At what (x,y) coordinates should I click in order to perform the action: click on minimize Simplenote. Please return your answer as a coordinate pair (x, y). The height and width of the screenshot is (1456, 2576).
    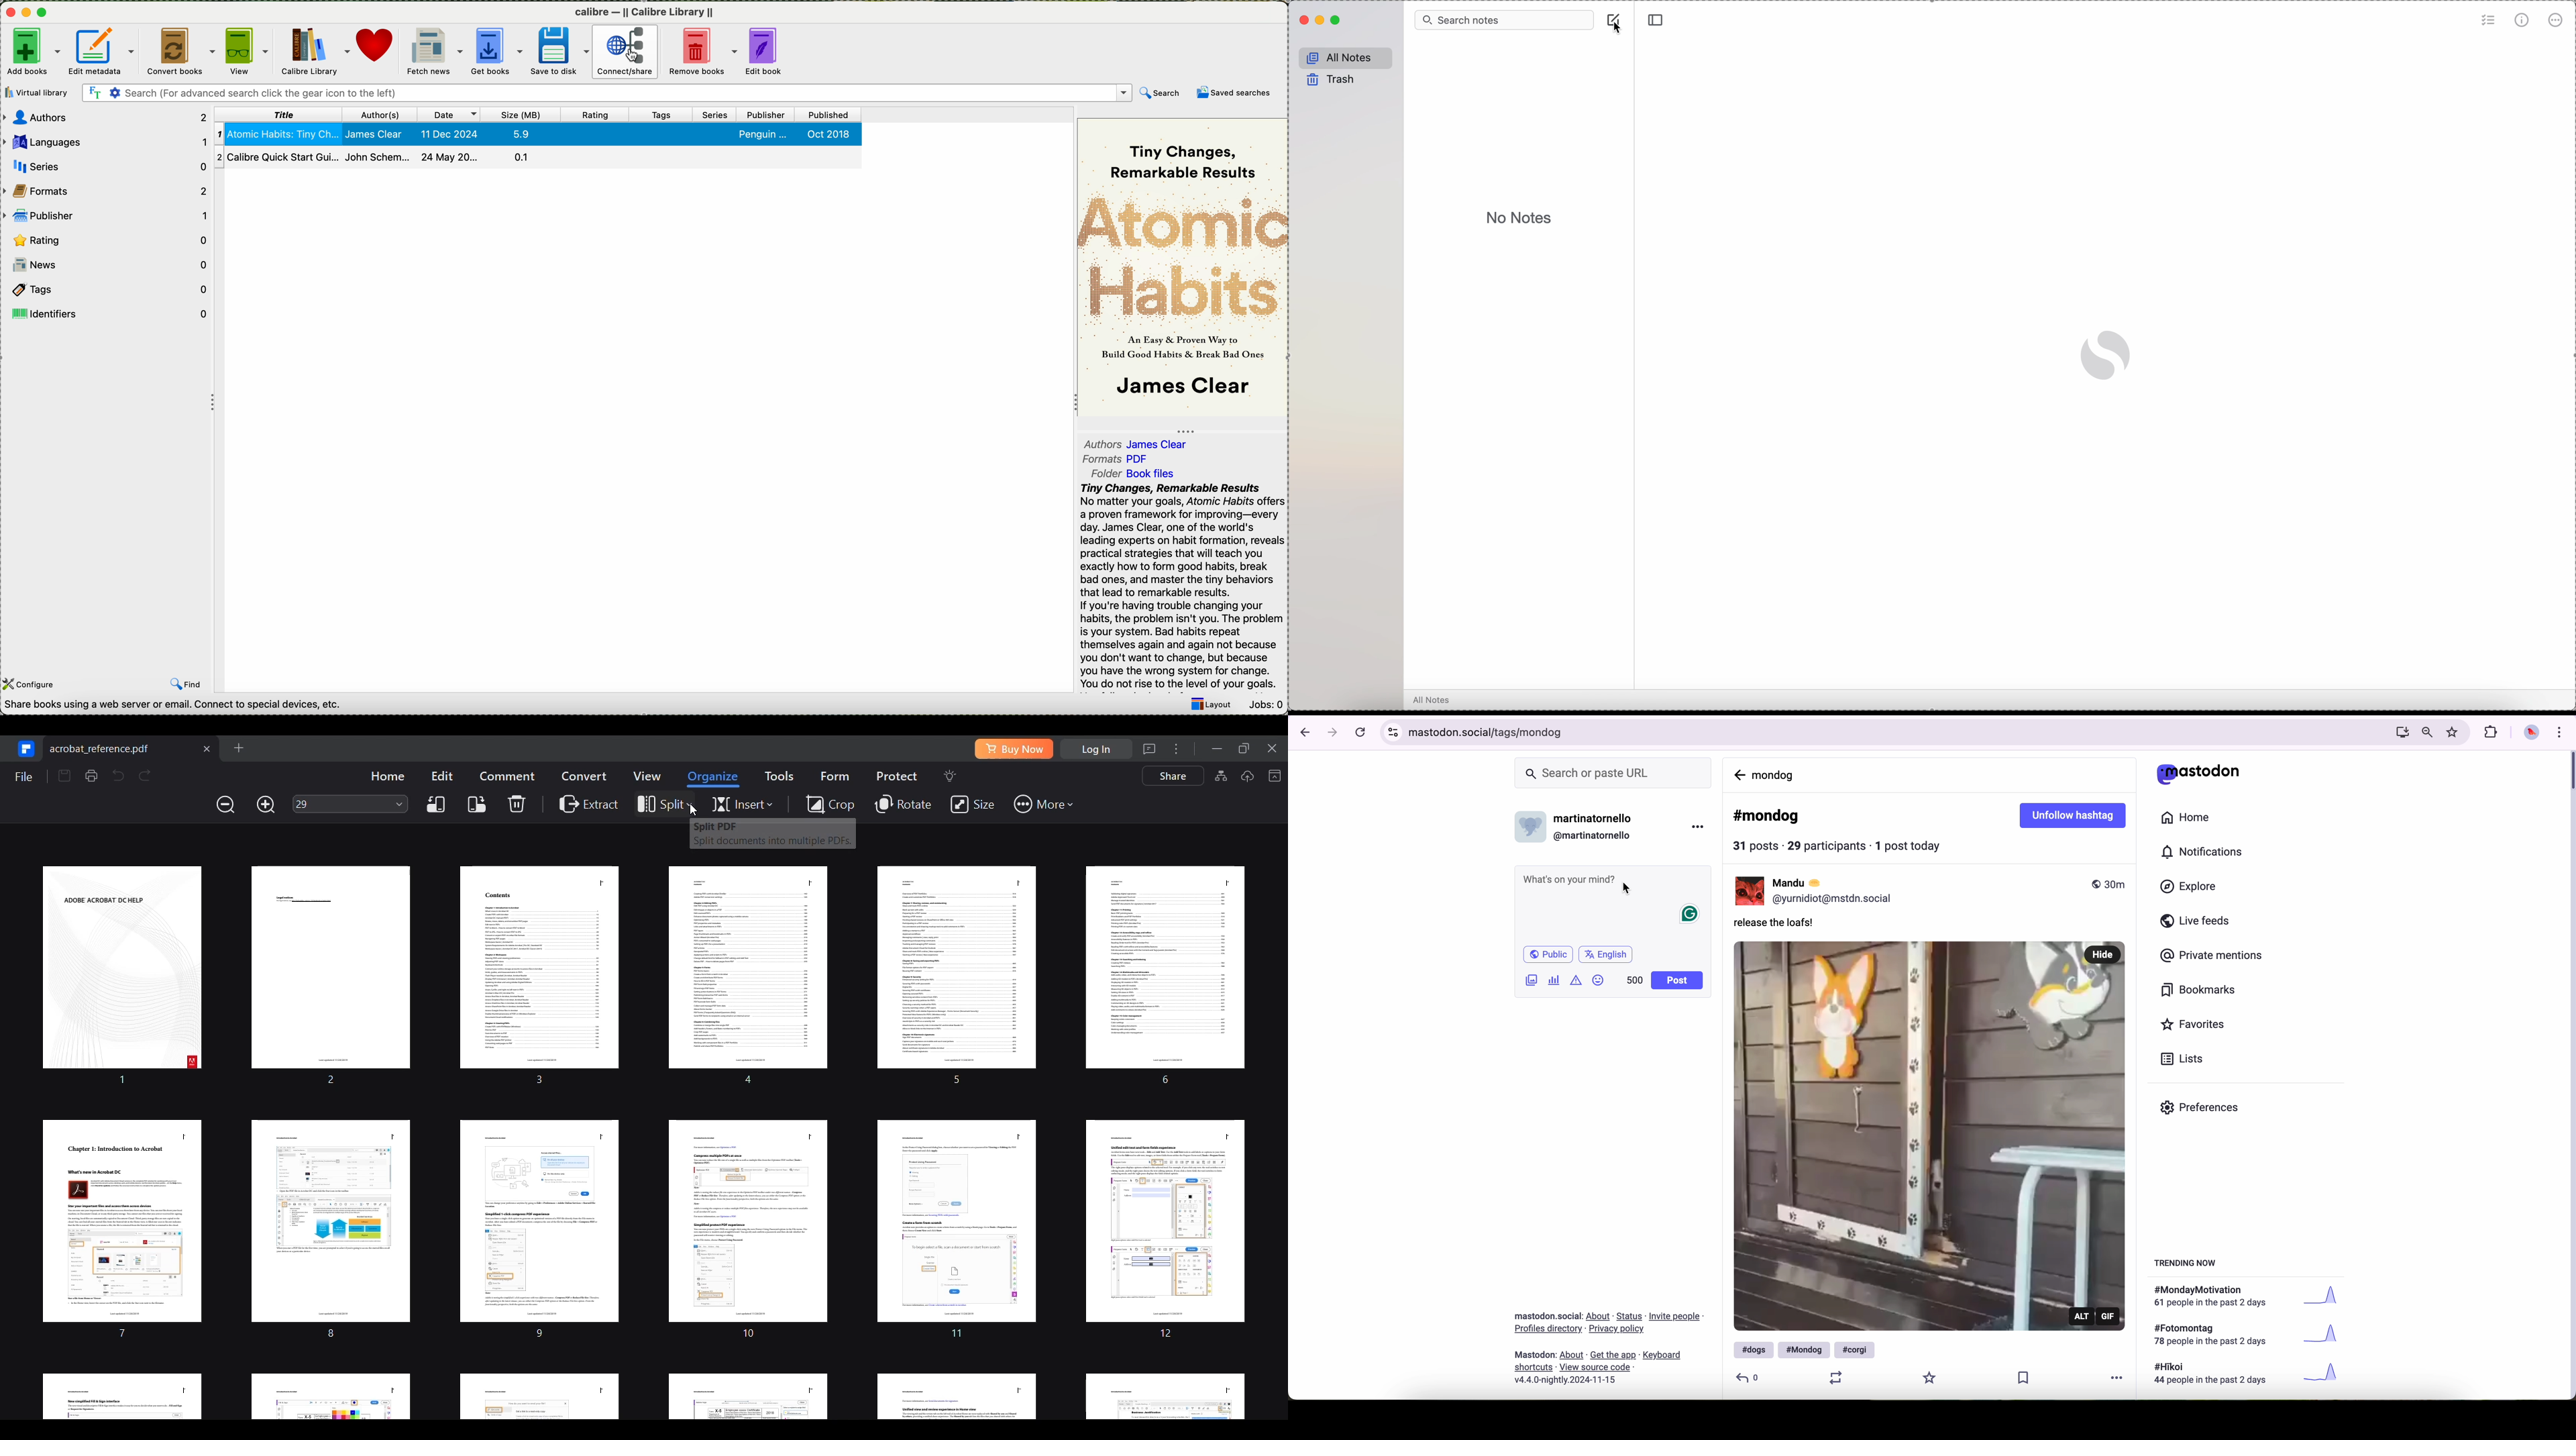
    Looking at the image, I should click on (1321, 21).